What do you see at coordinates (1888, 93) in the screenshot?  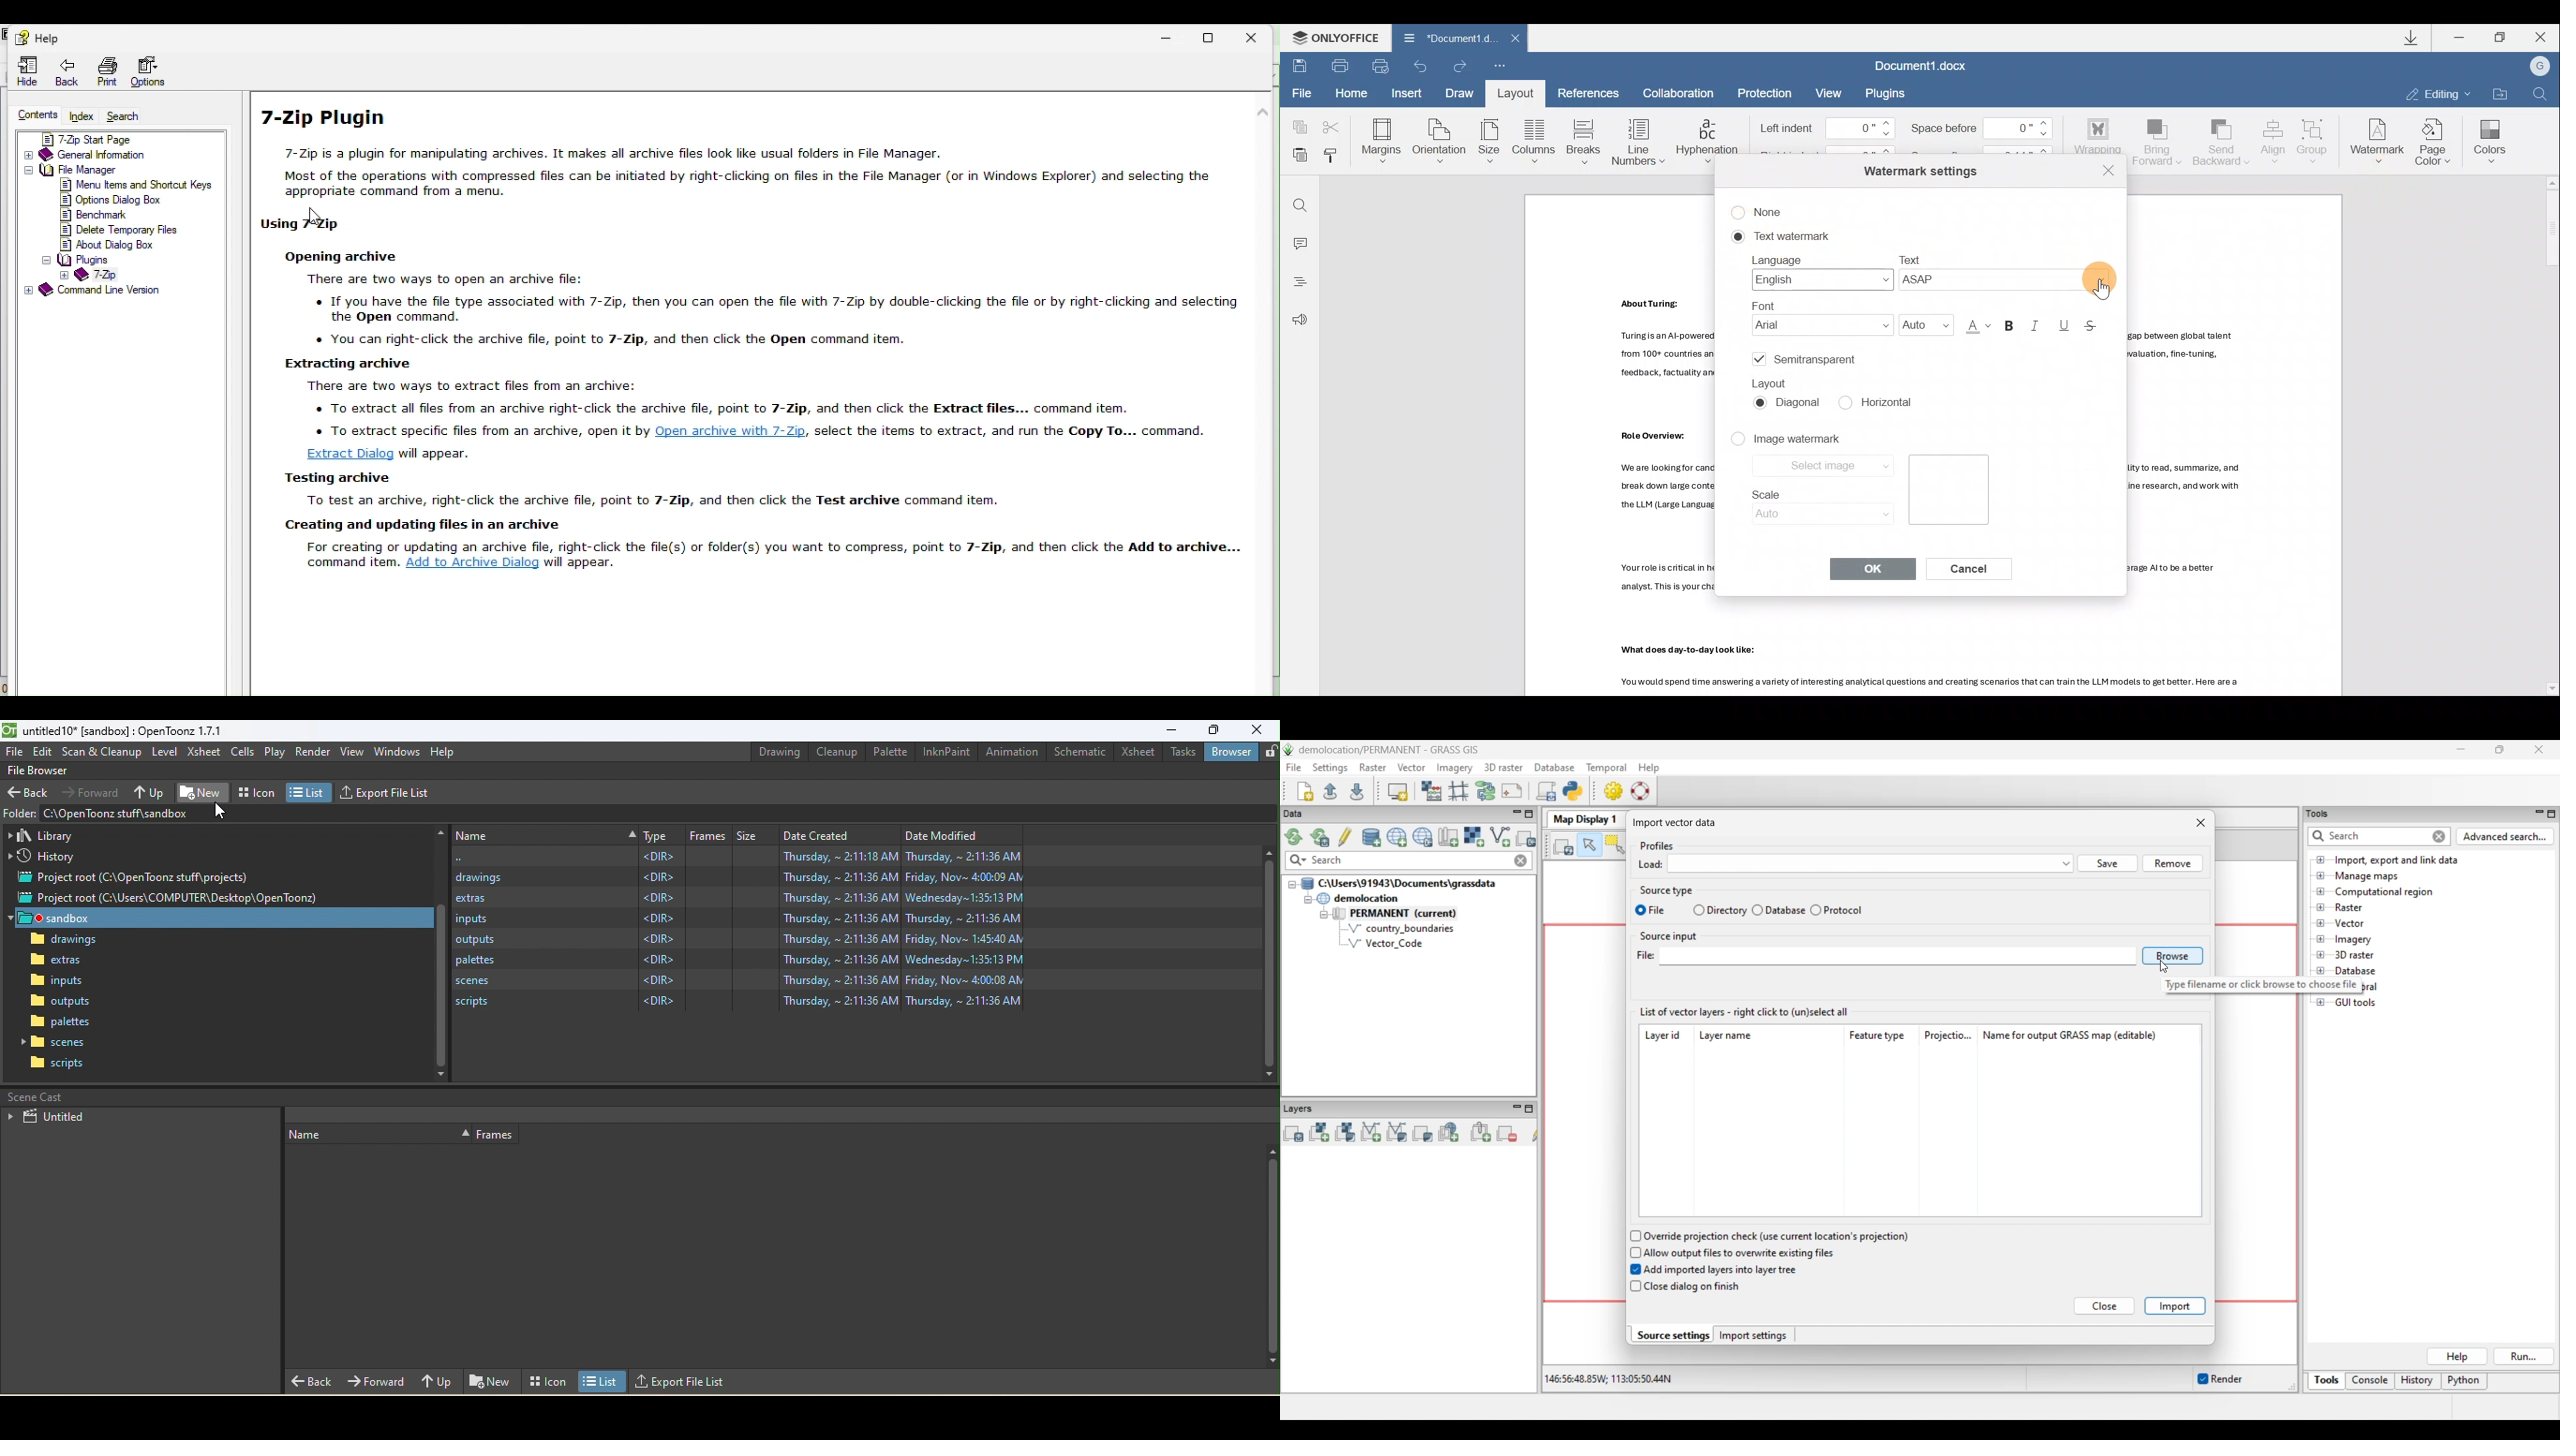 I see `Plugins` at bounding box center [1888, 93].